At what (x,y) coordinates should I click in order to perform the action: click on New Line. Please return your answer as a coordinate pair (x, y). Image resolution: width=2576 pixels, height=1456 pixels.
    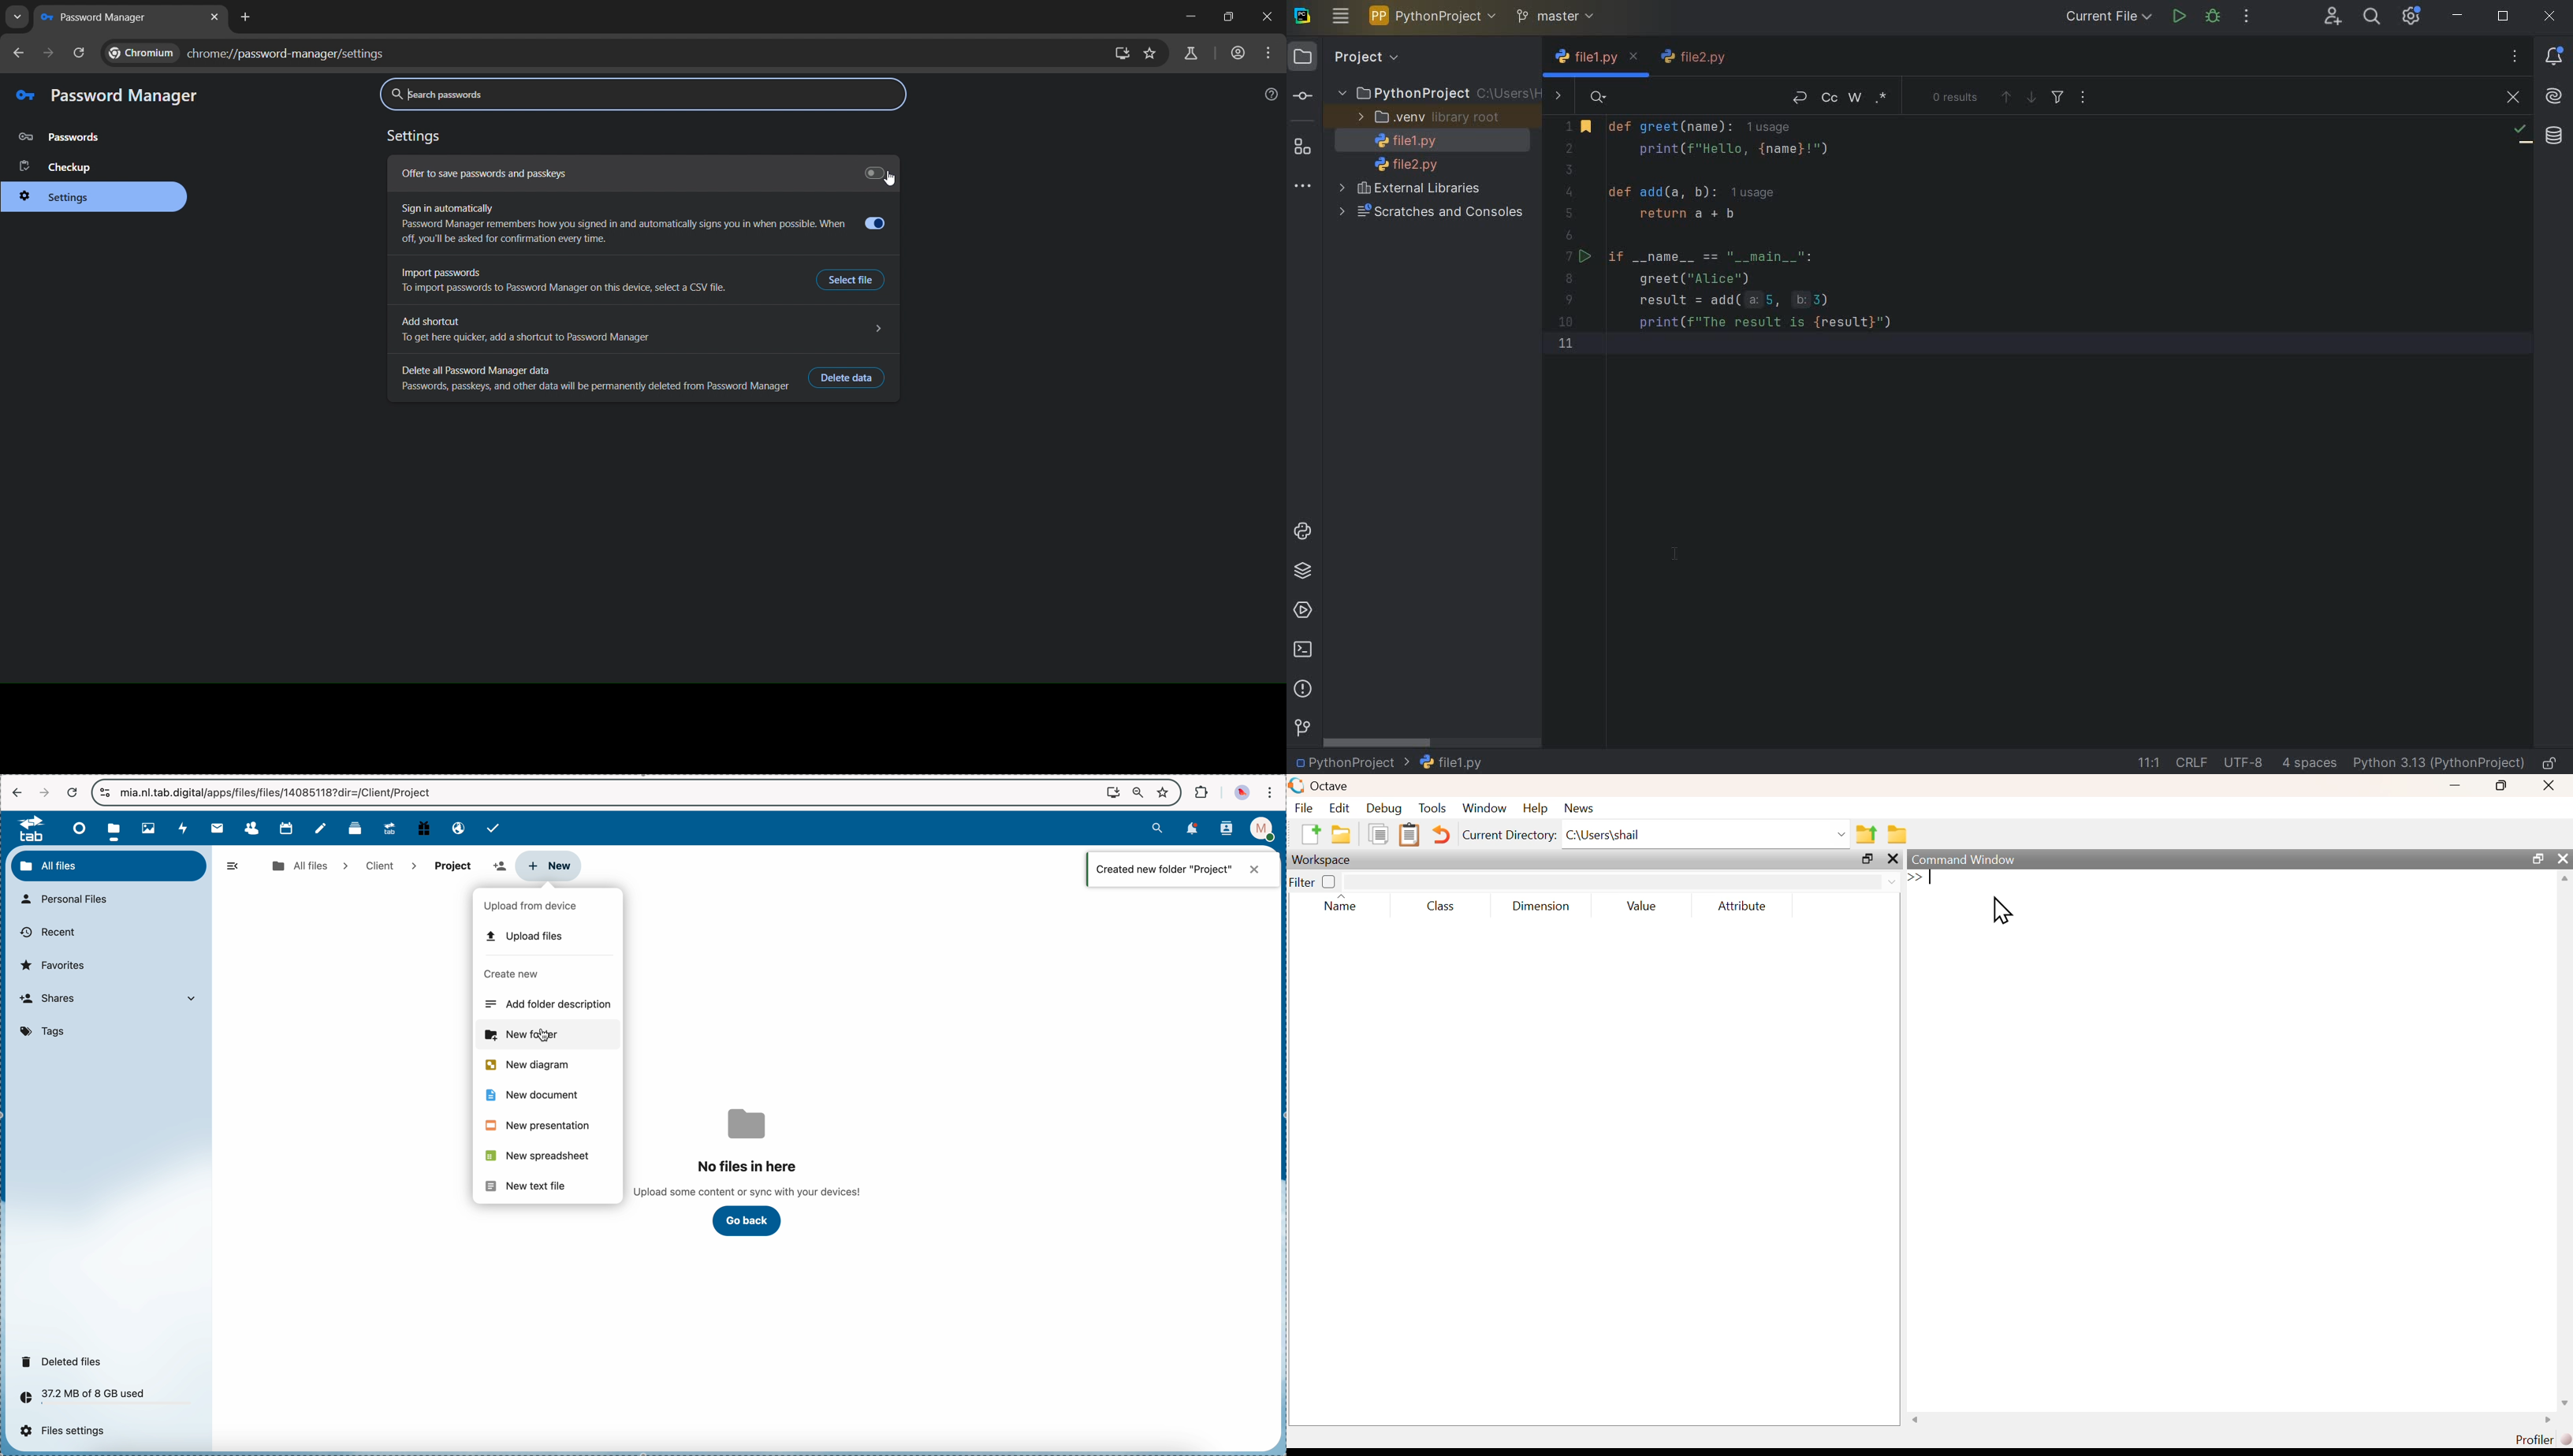
    Looking at the image, I should click on (1915, 877).